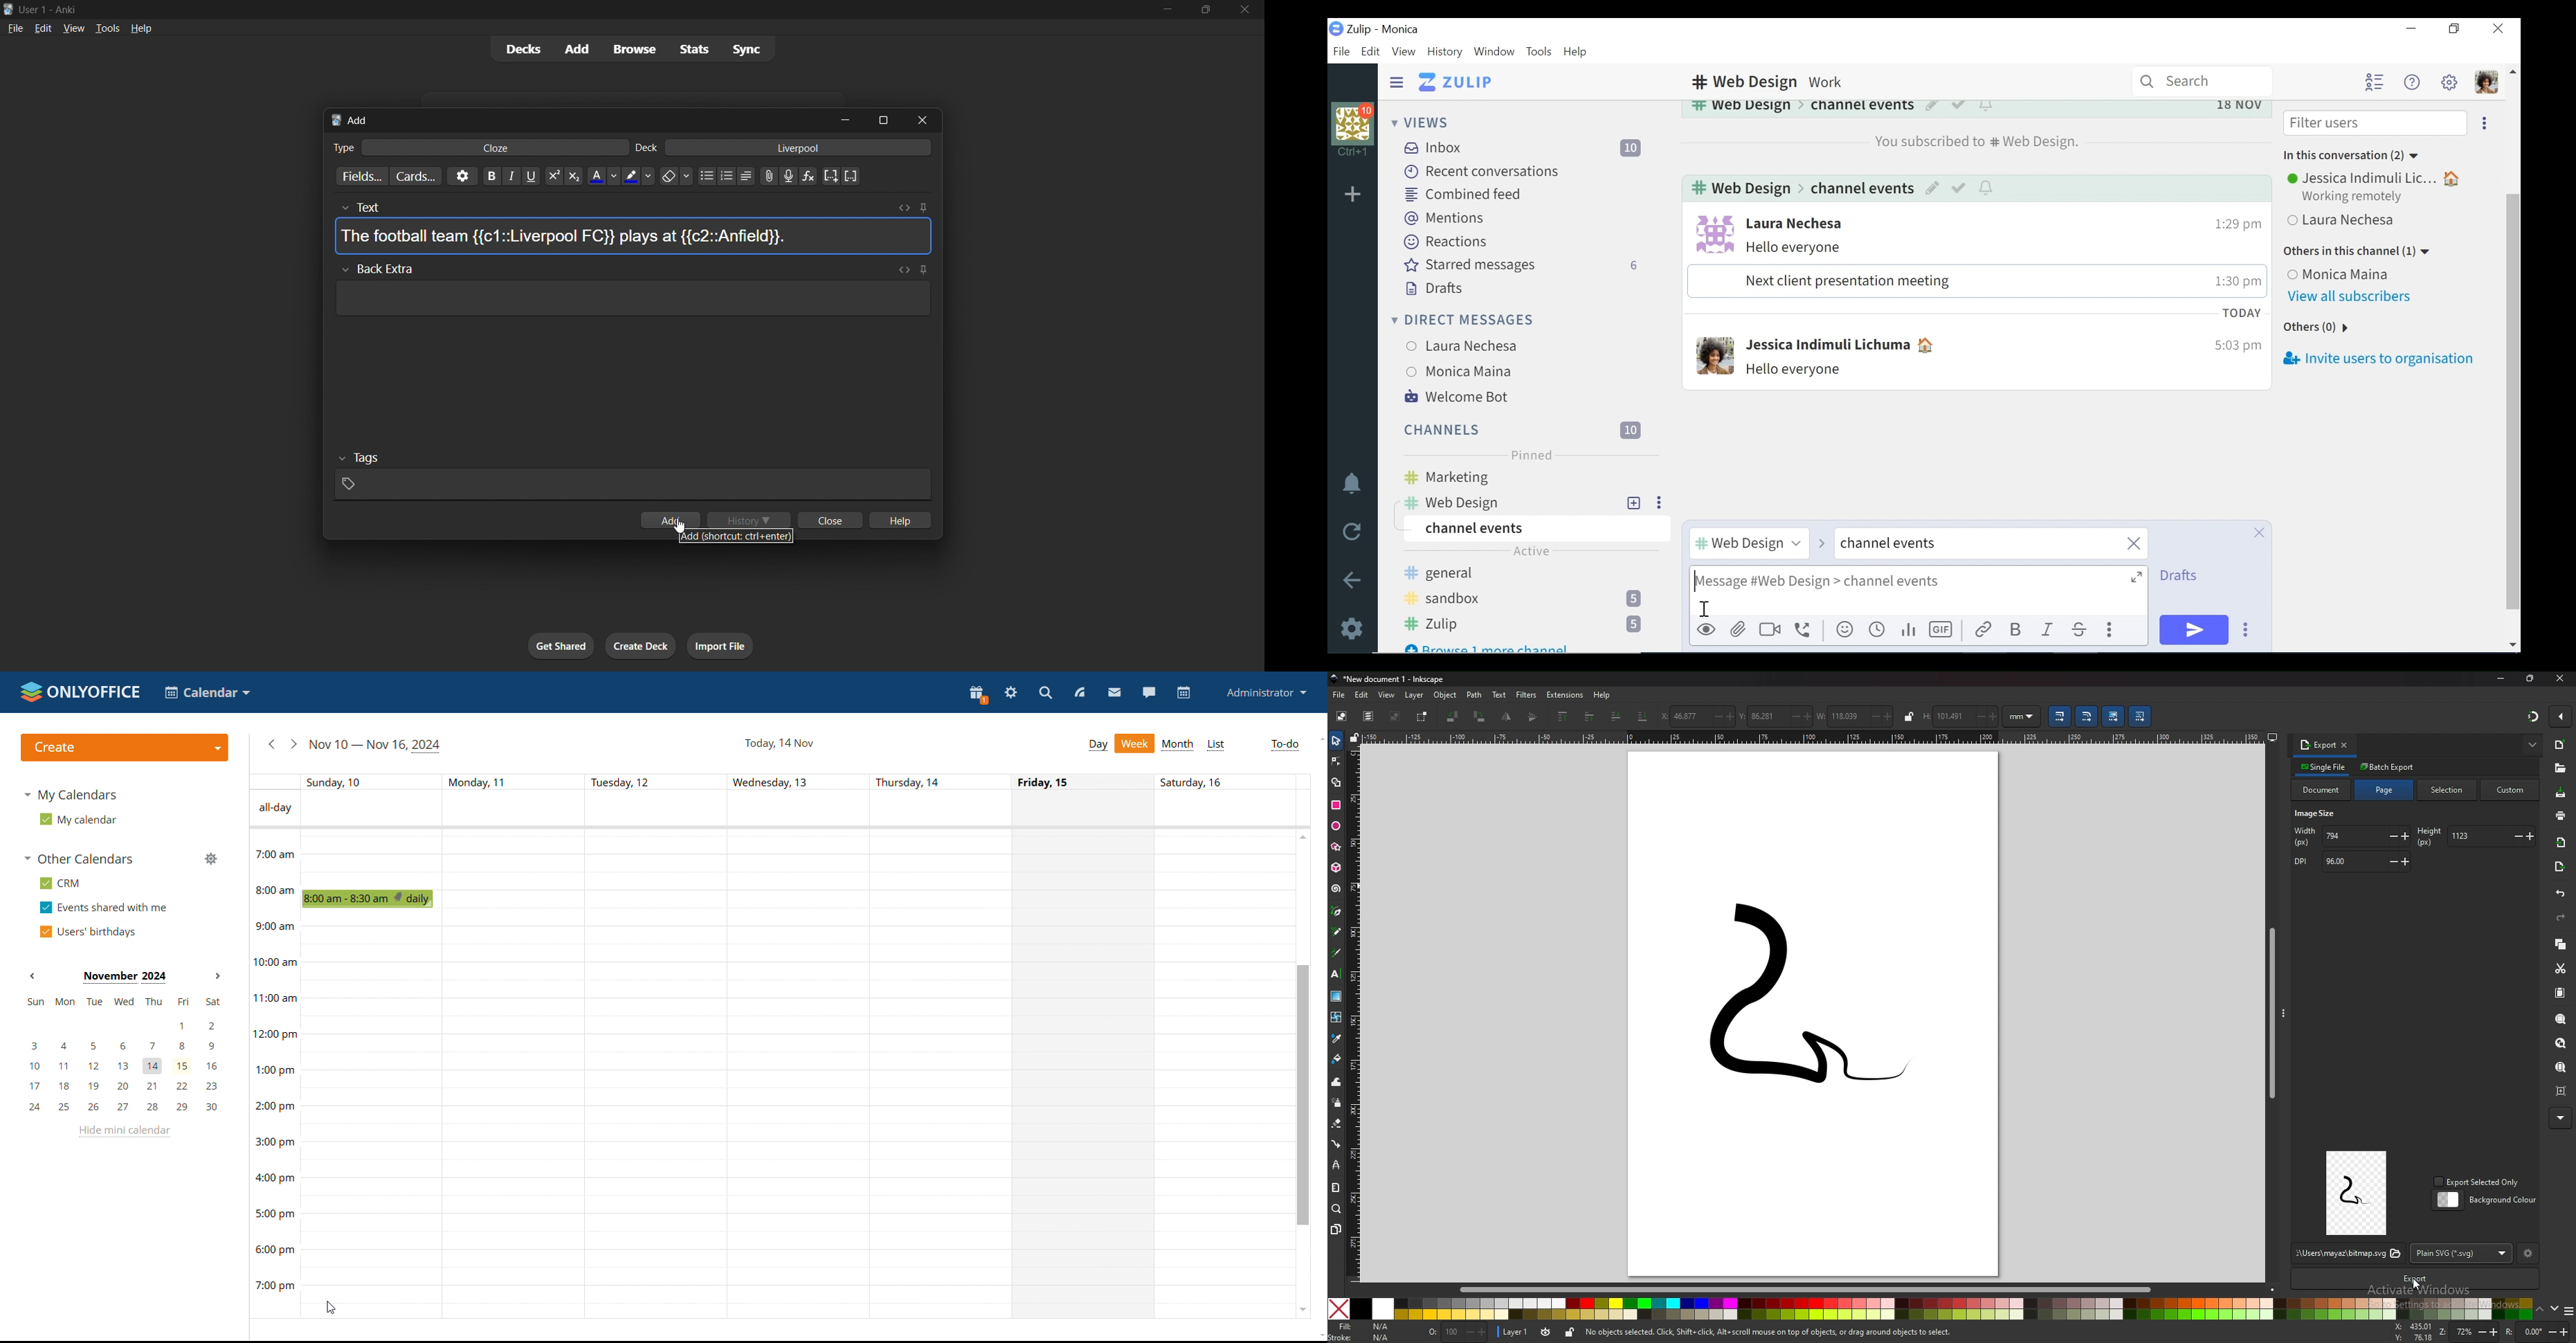 This screenshot has height=1344, width=2576. I want to click on underline, so click(531, 179).